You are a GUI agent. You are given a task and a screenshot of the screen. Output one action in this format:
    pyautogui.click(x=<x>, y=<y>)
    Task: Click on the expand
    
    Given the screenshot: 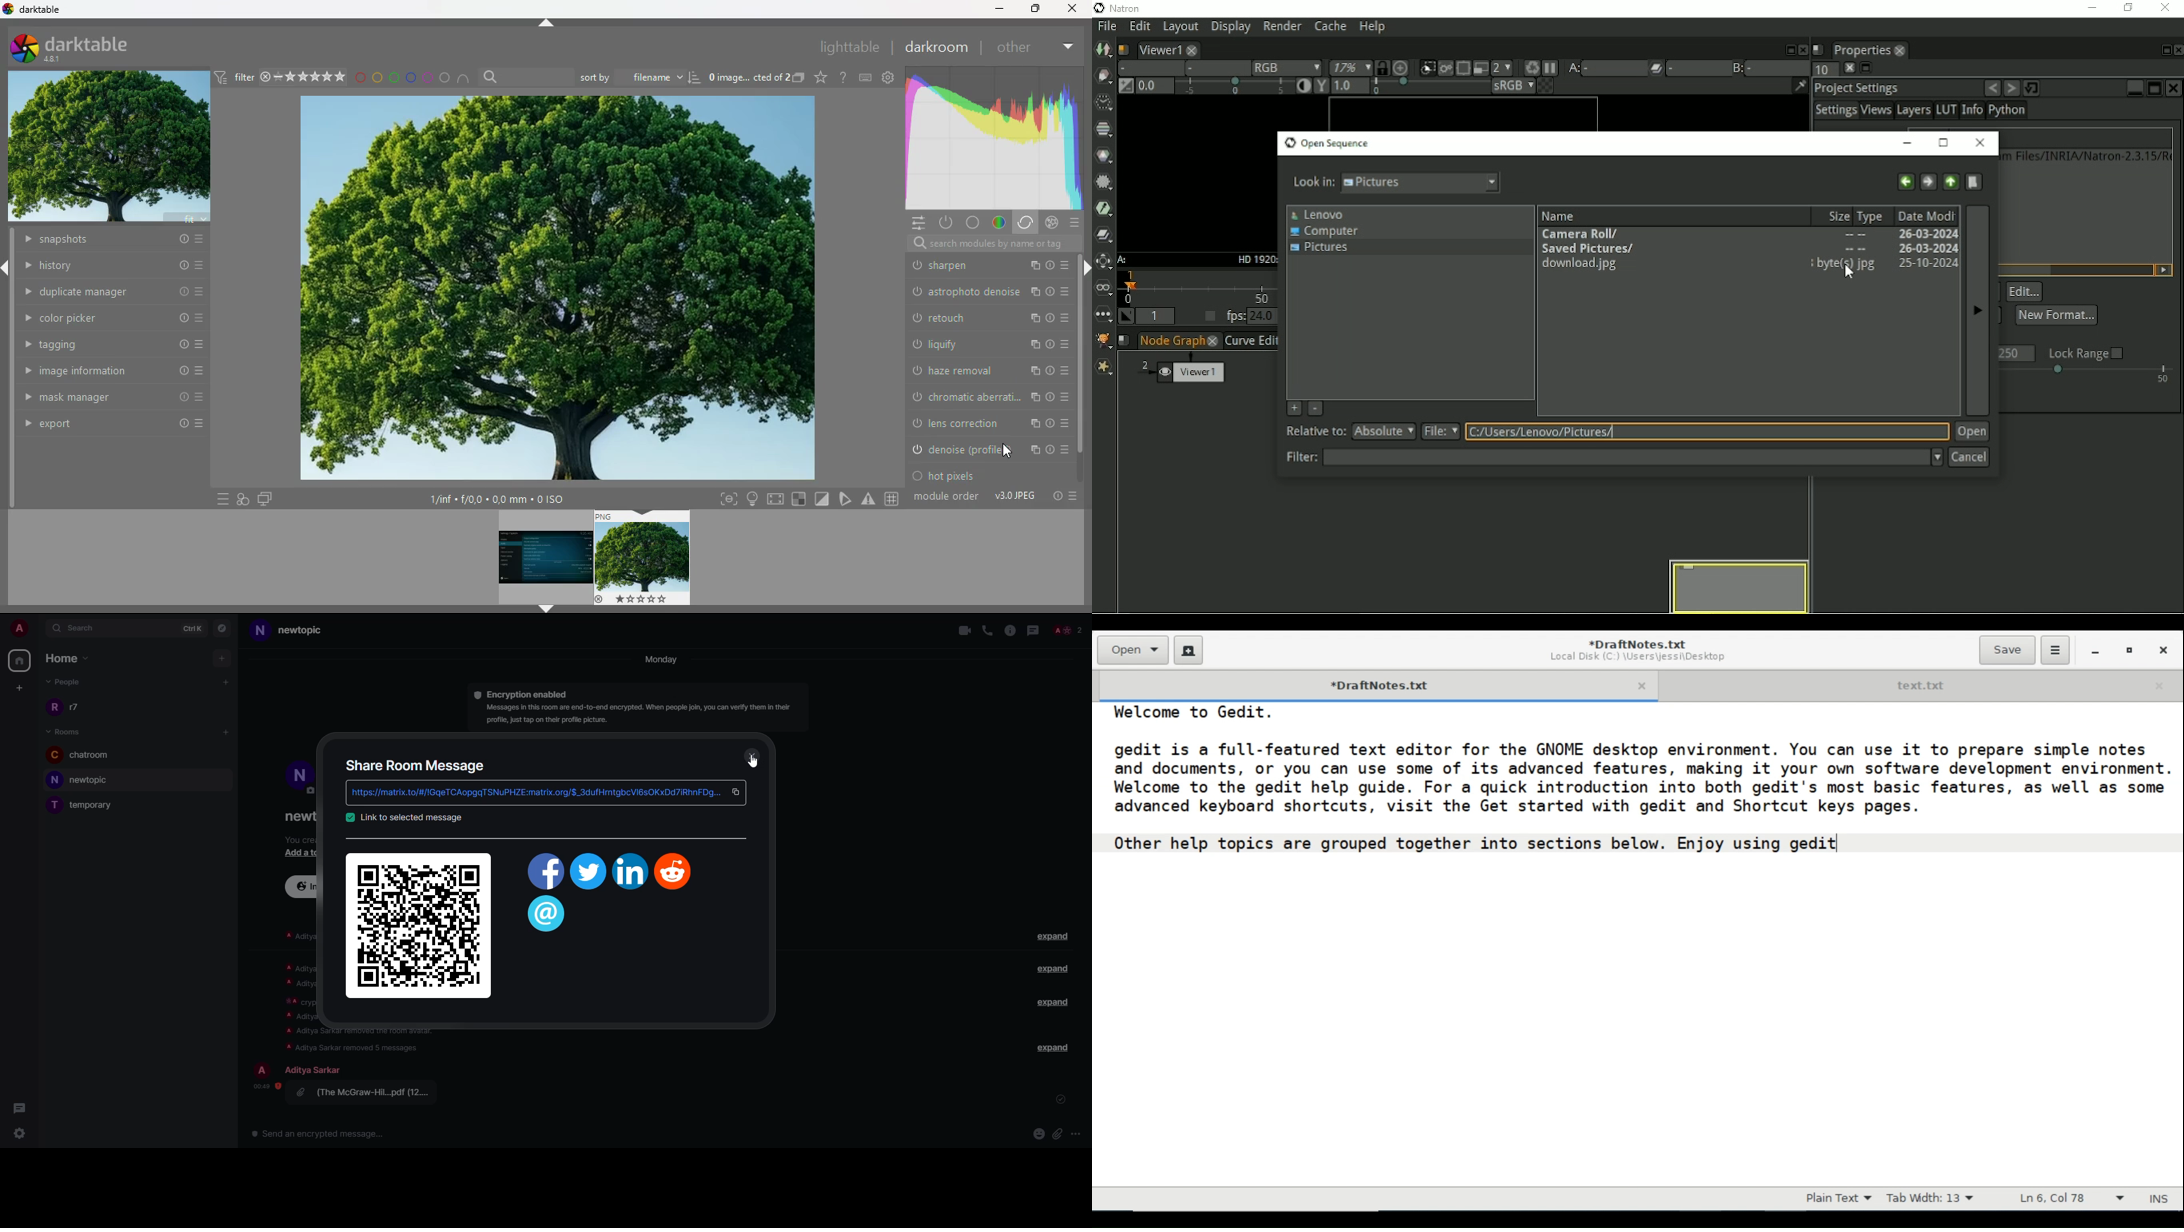 What is the action you would take?
    pyautogui.click(x=1056, y=938)
    